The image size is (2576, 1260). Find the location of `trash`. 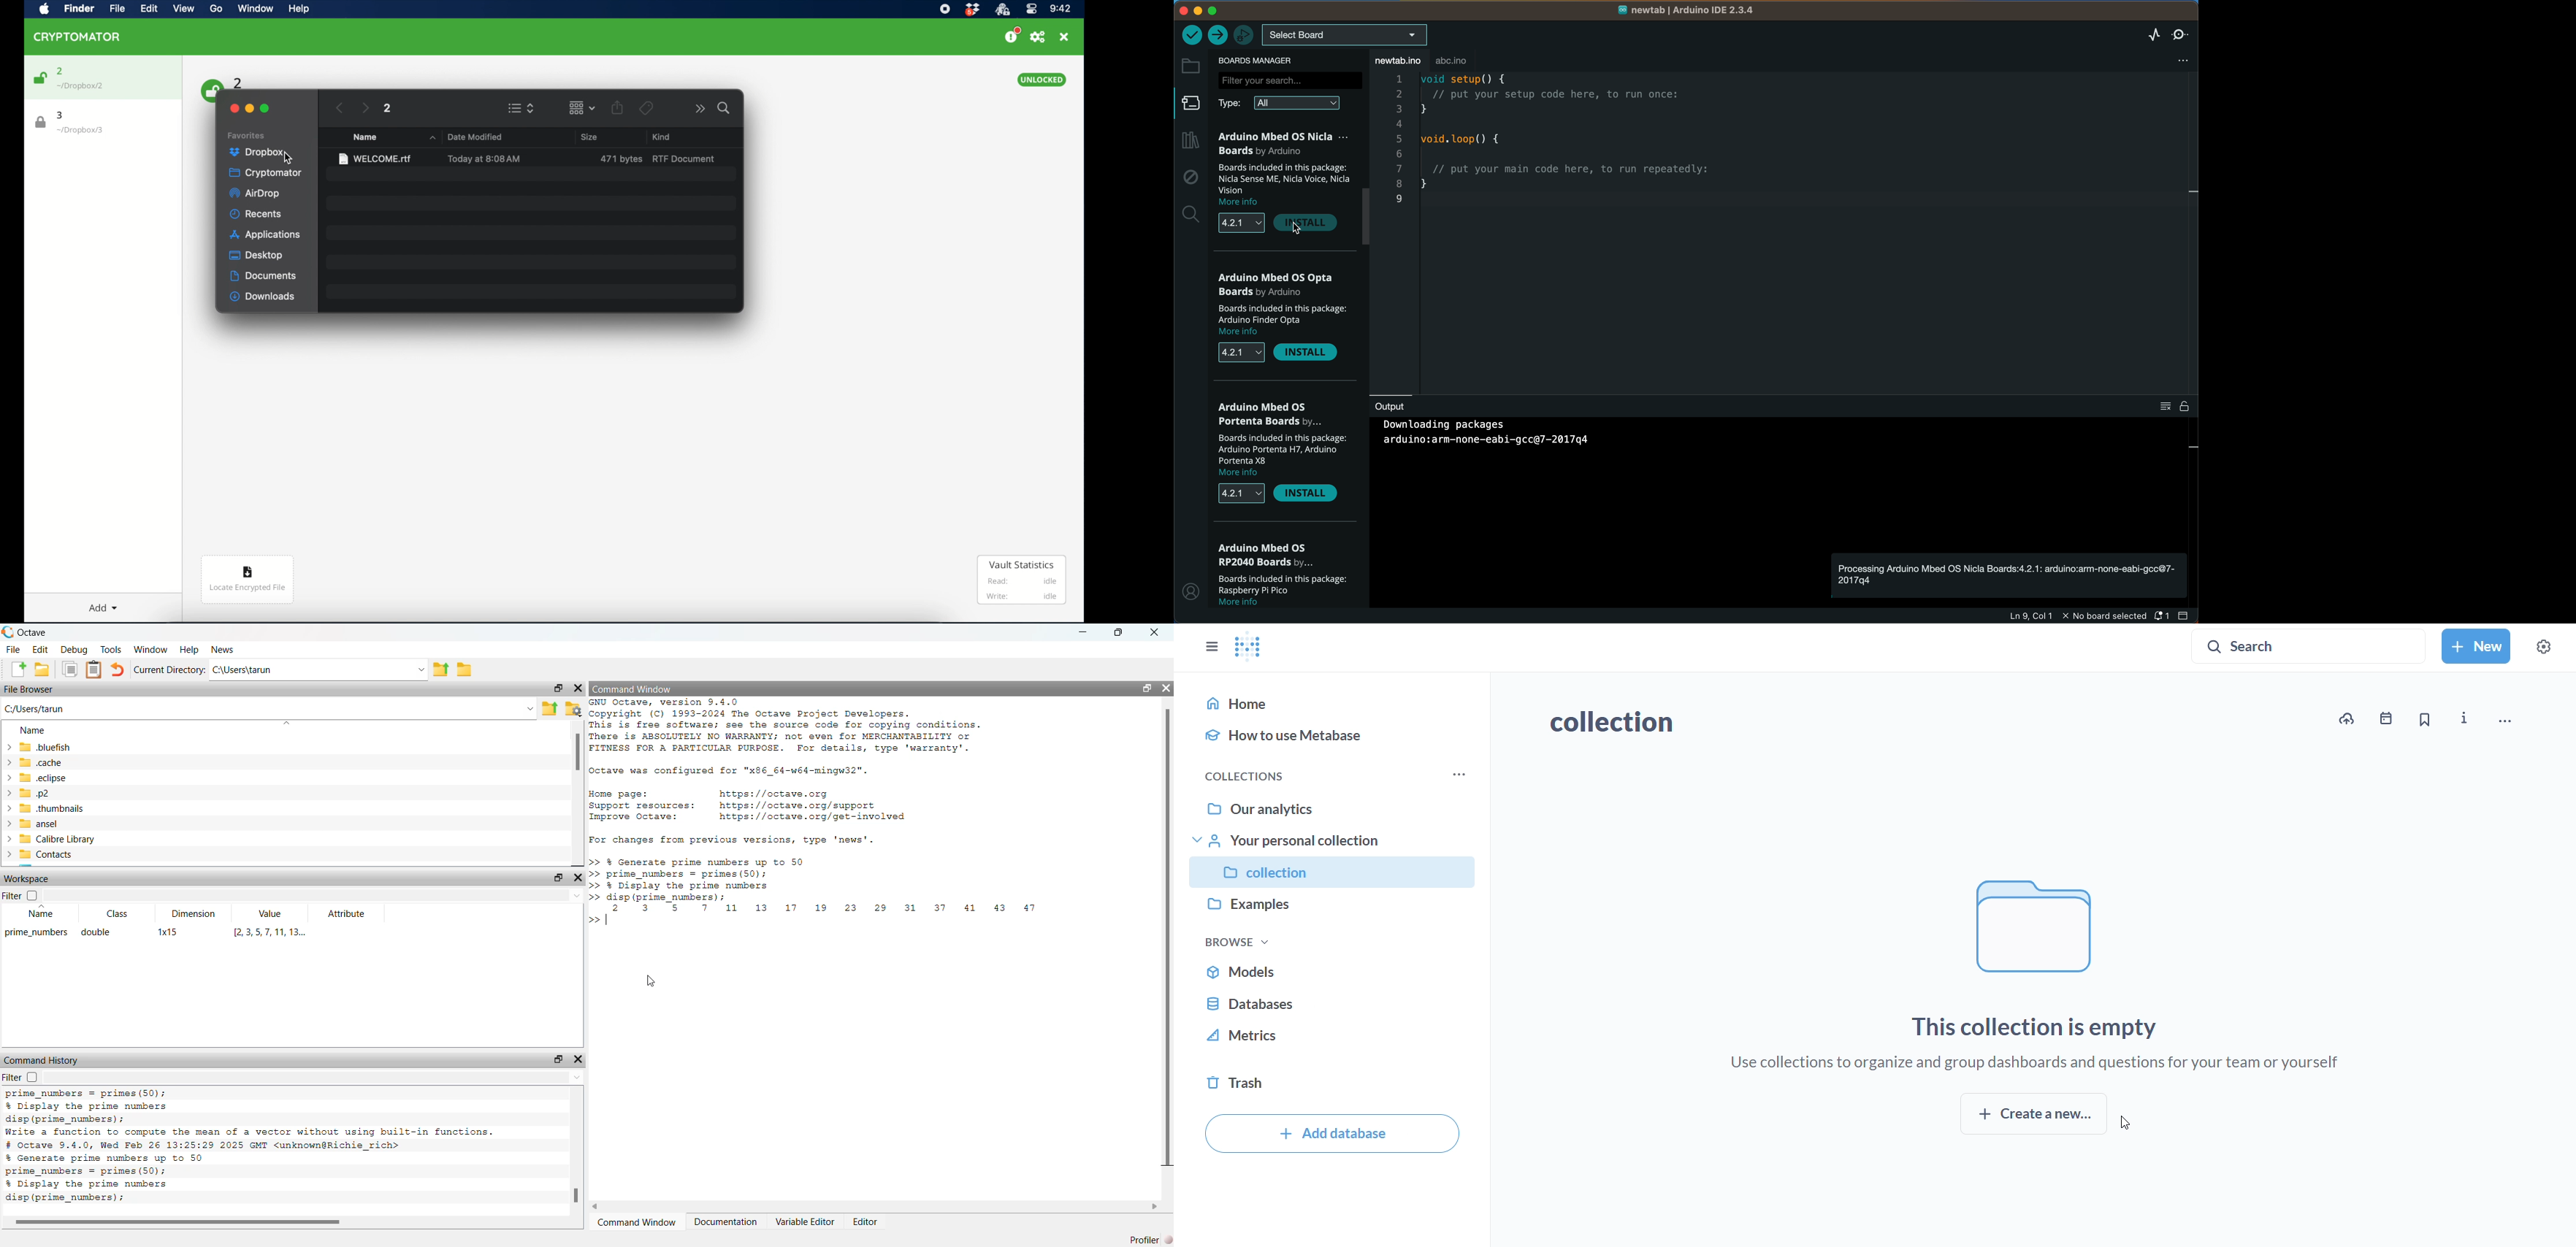

trash is located at coordinates (1328, 1085).